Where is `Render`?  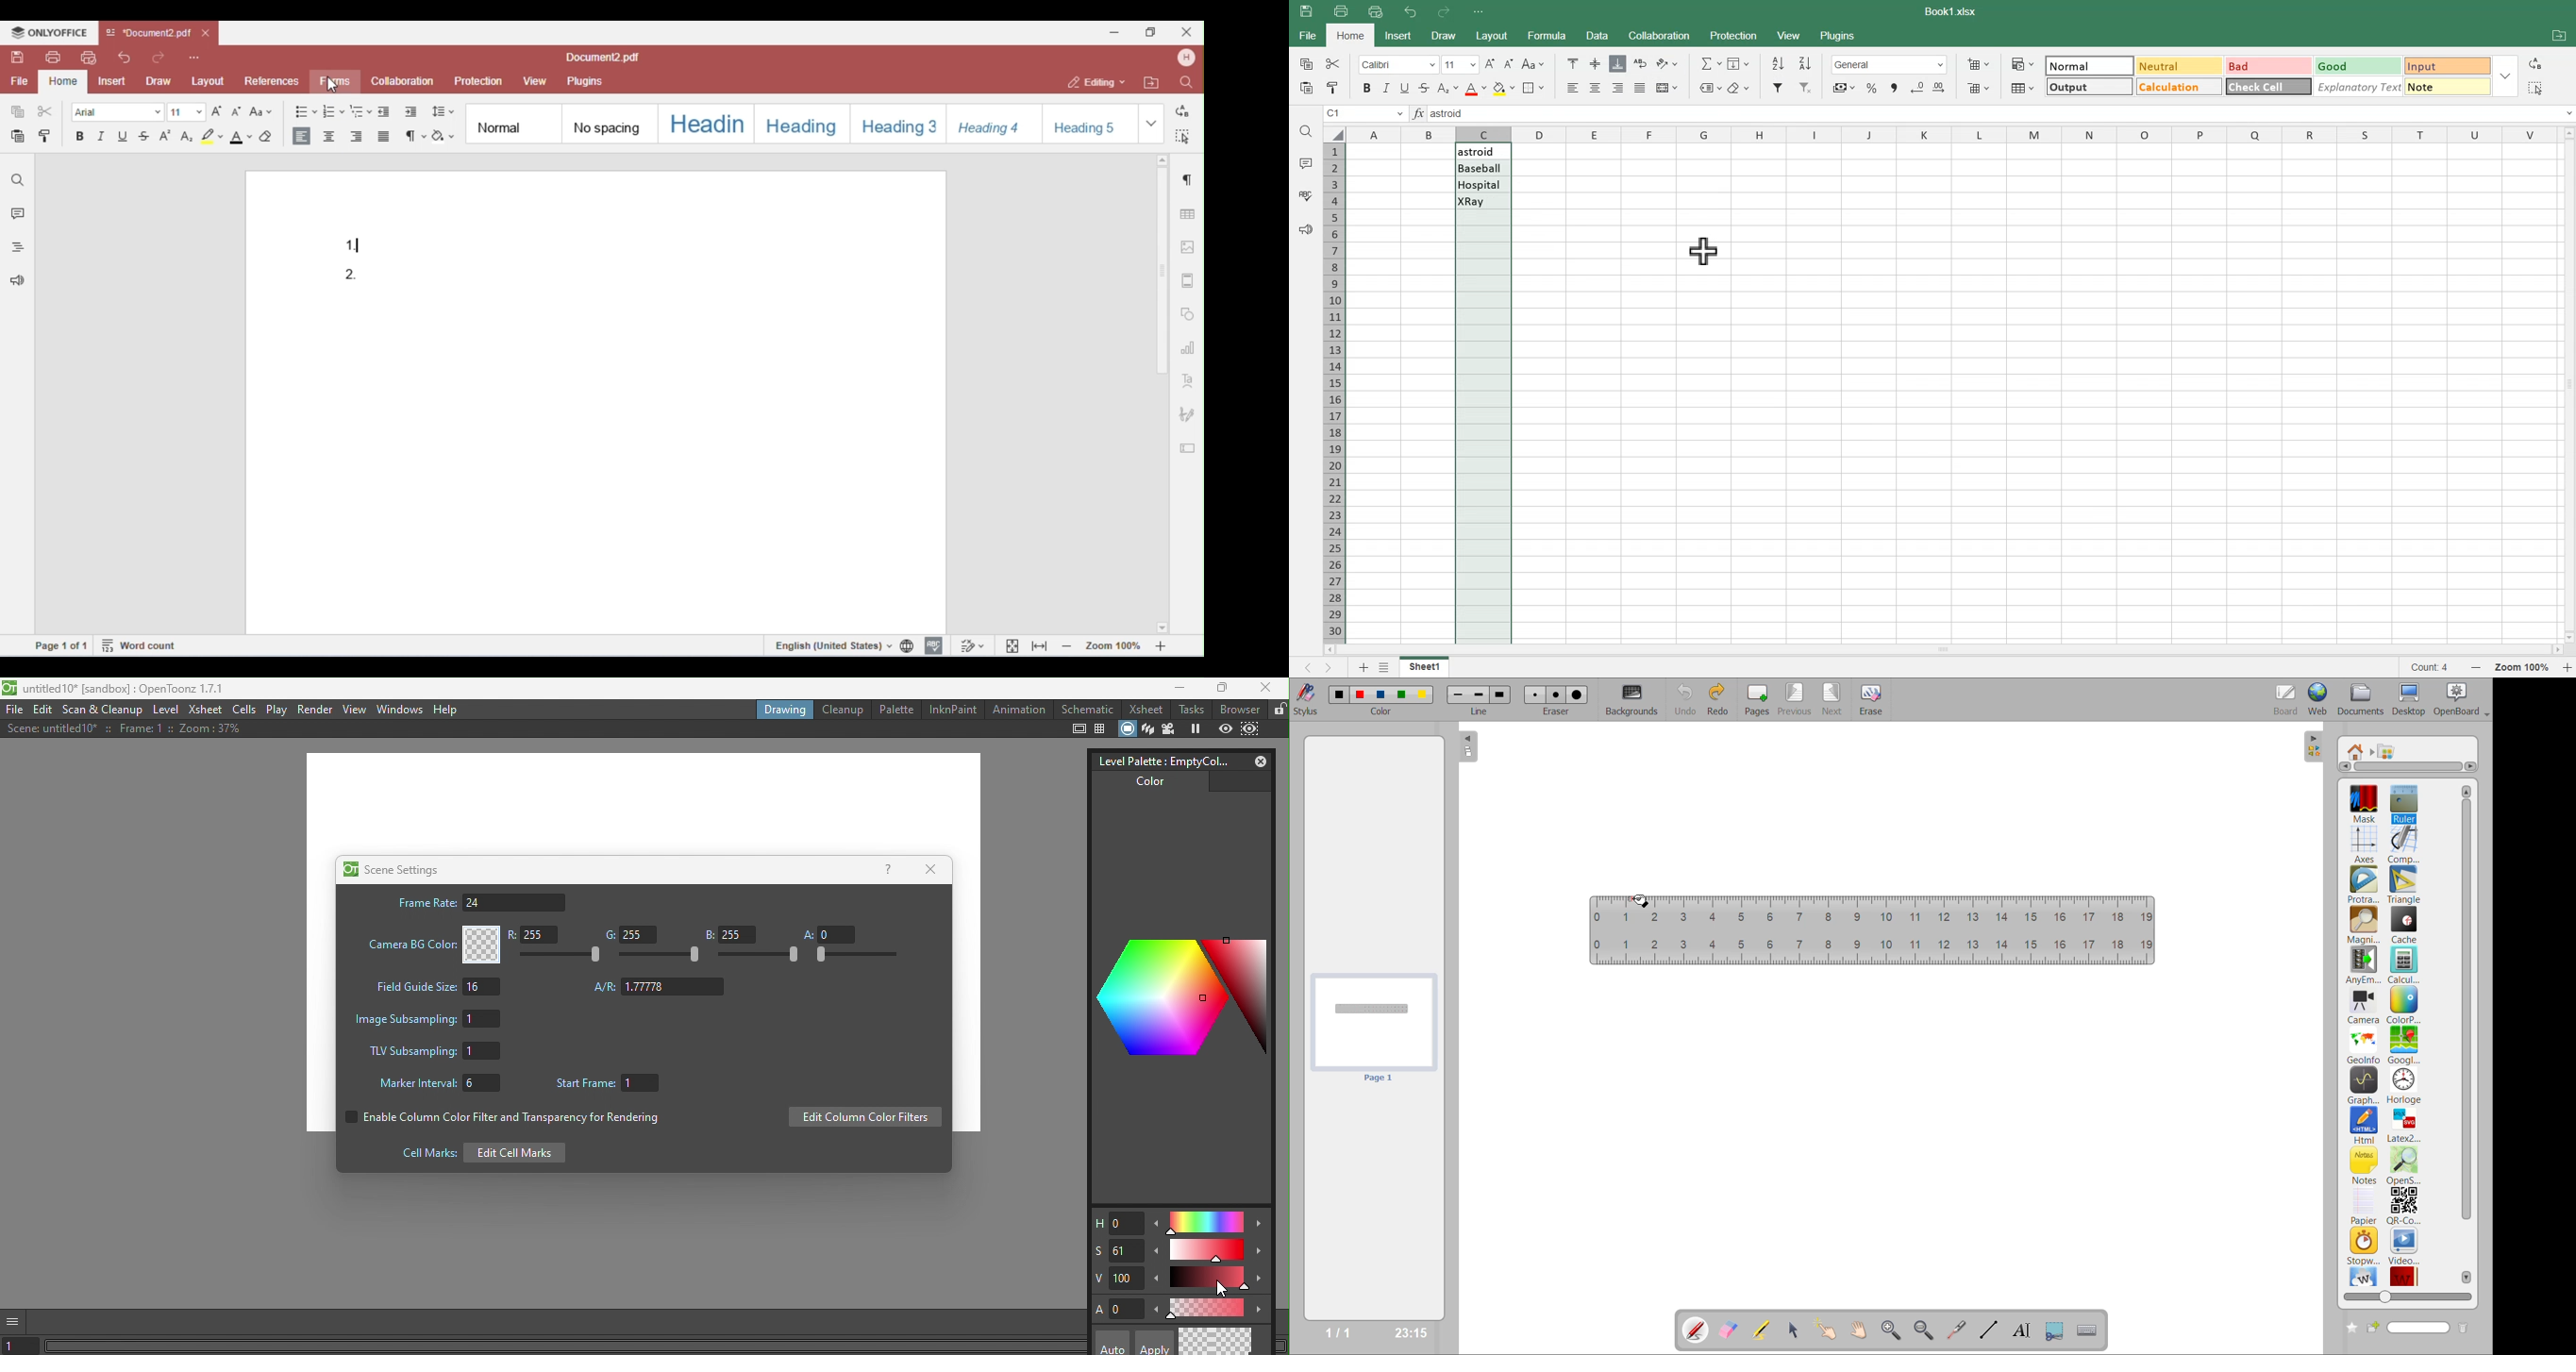 Render is located at coordinates (316, 709).